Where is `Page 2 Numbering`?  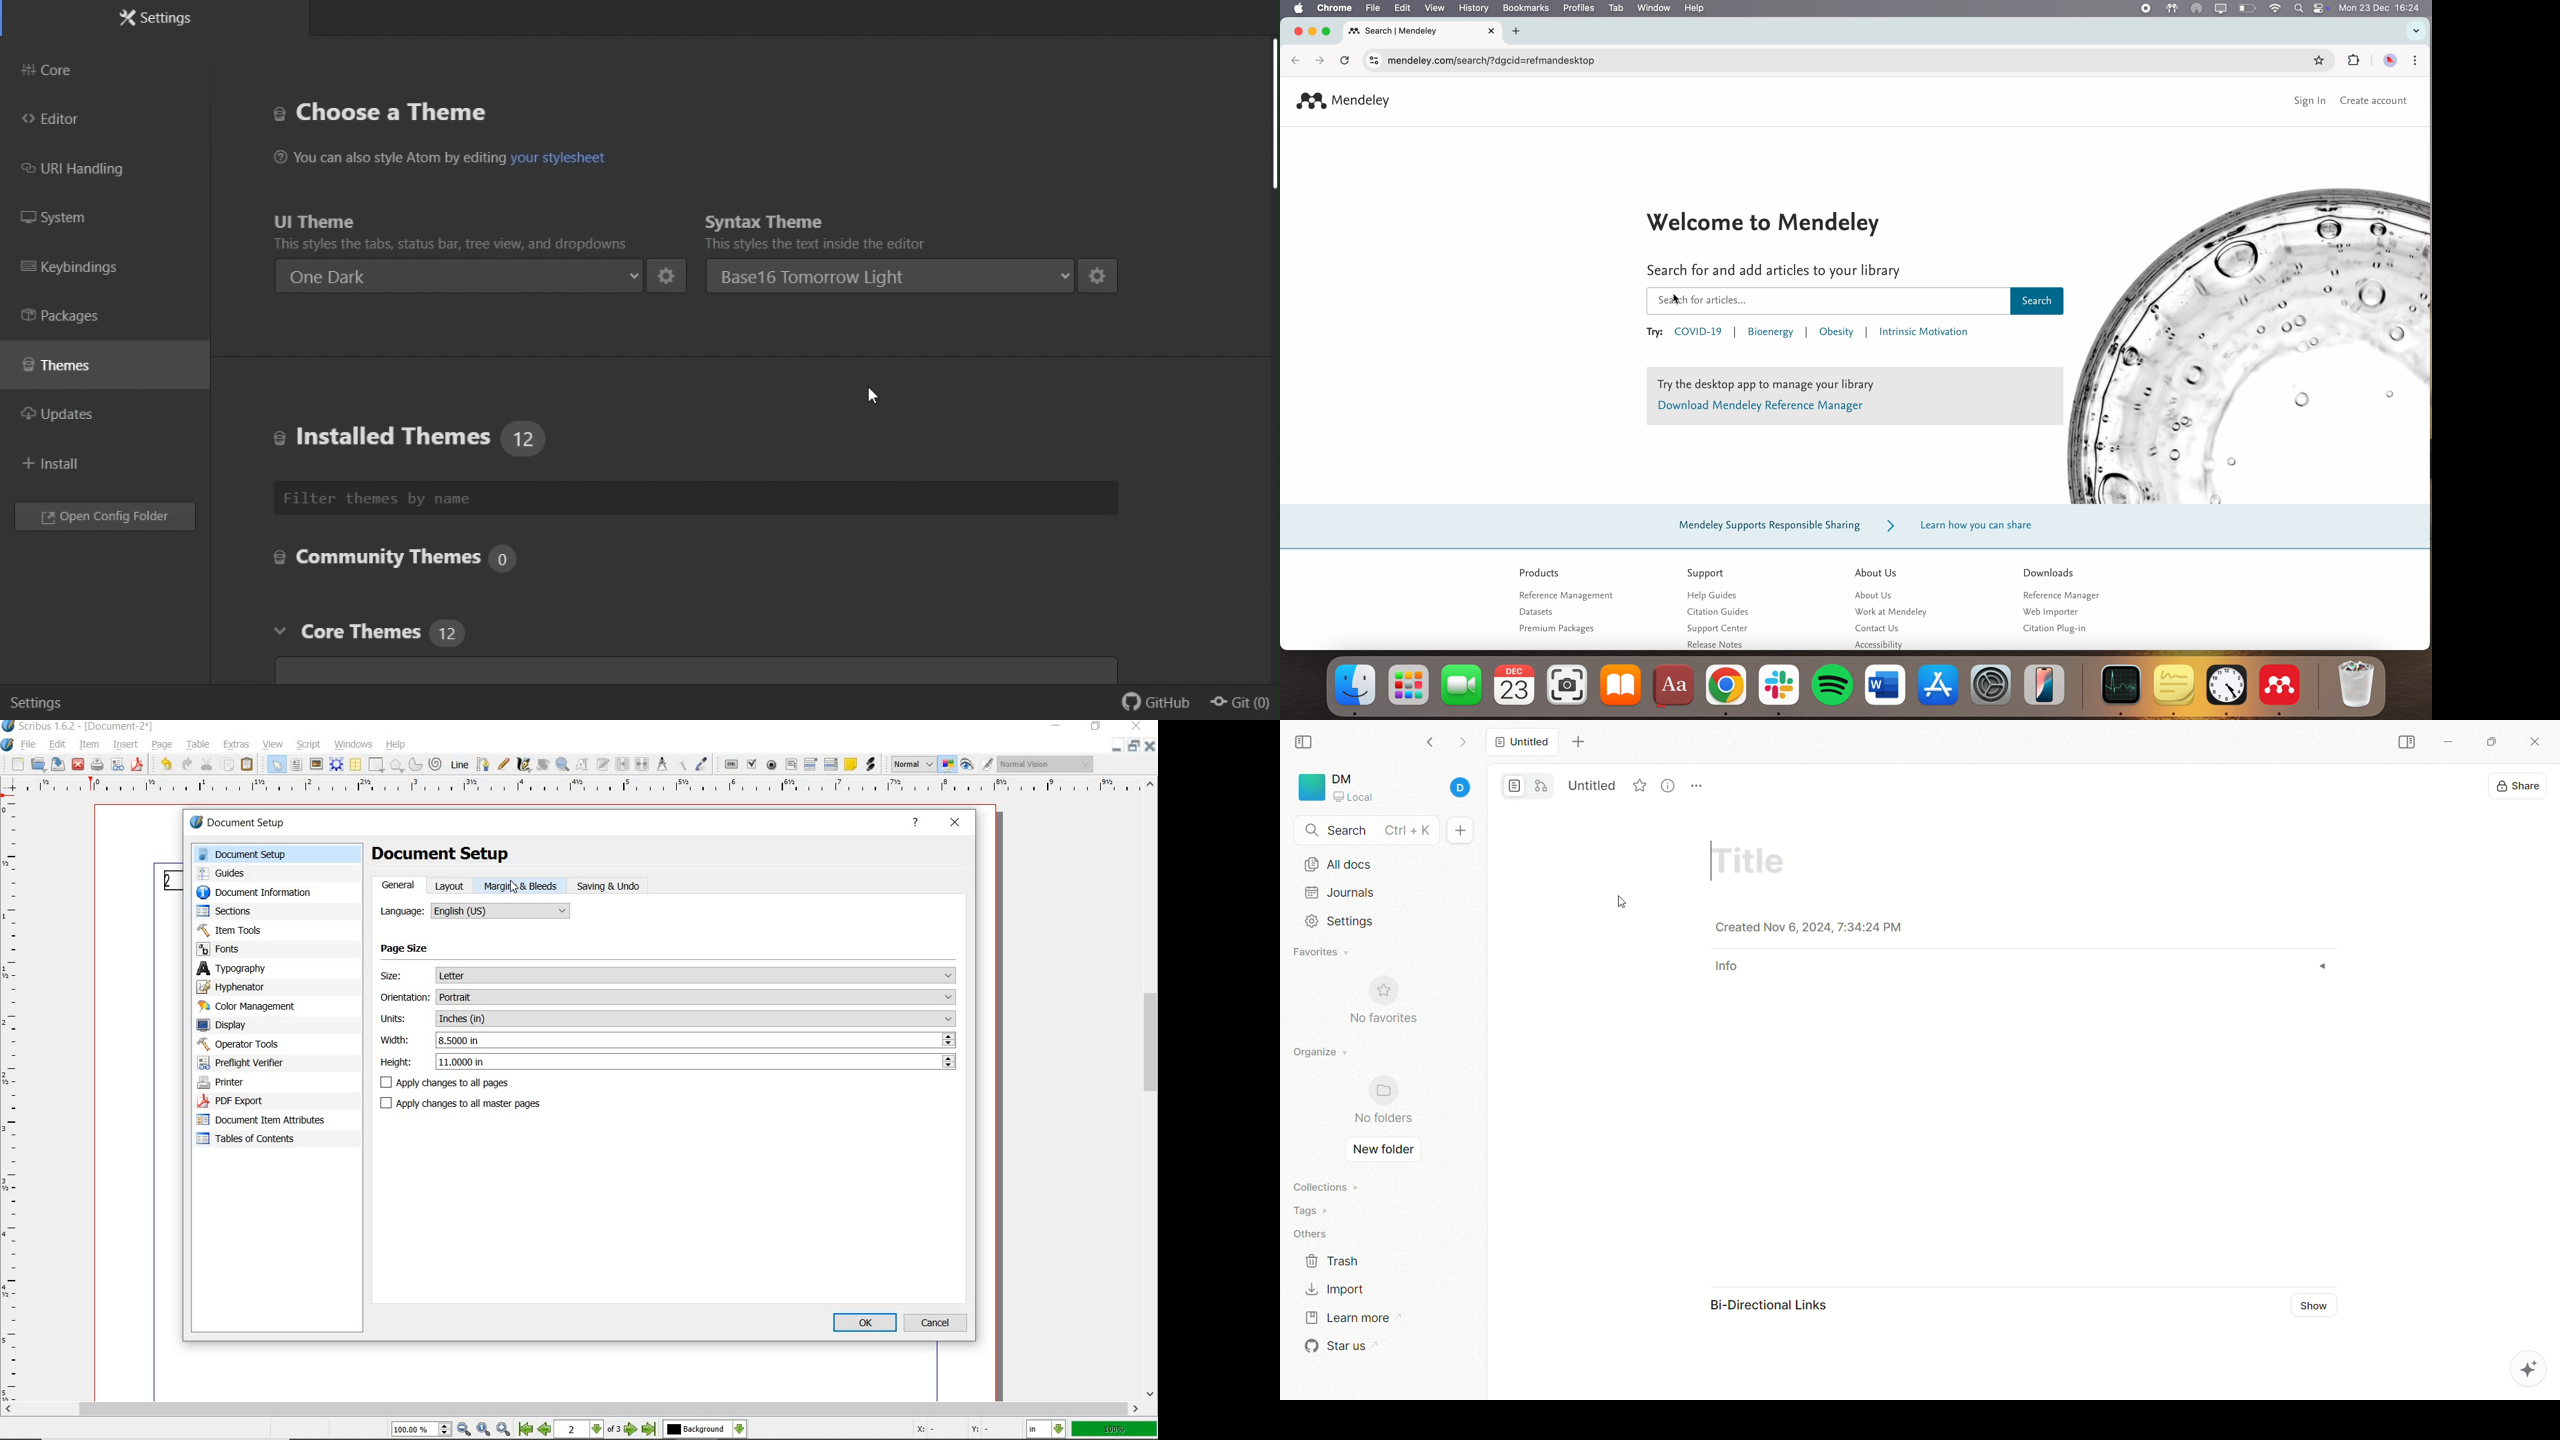 Page 2 Numbering is located at coordinates (171, 881).